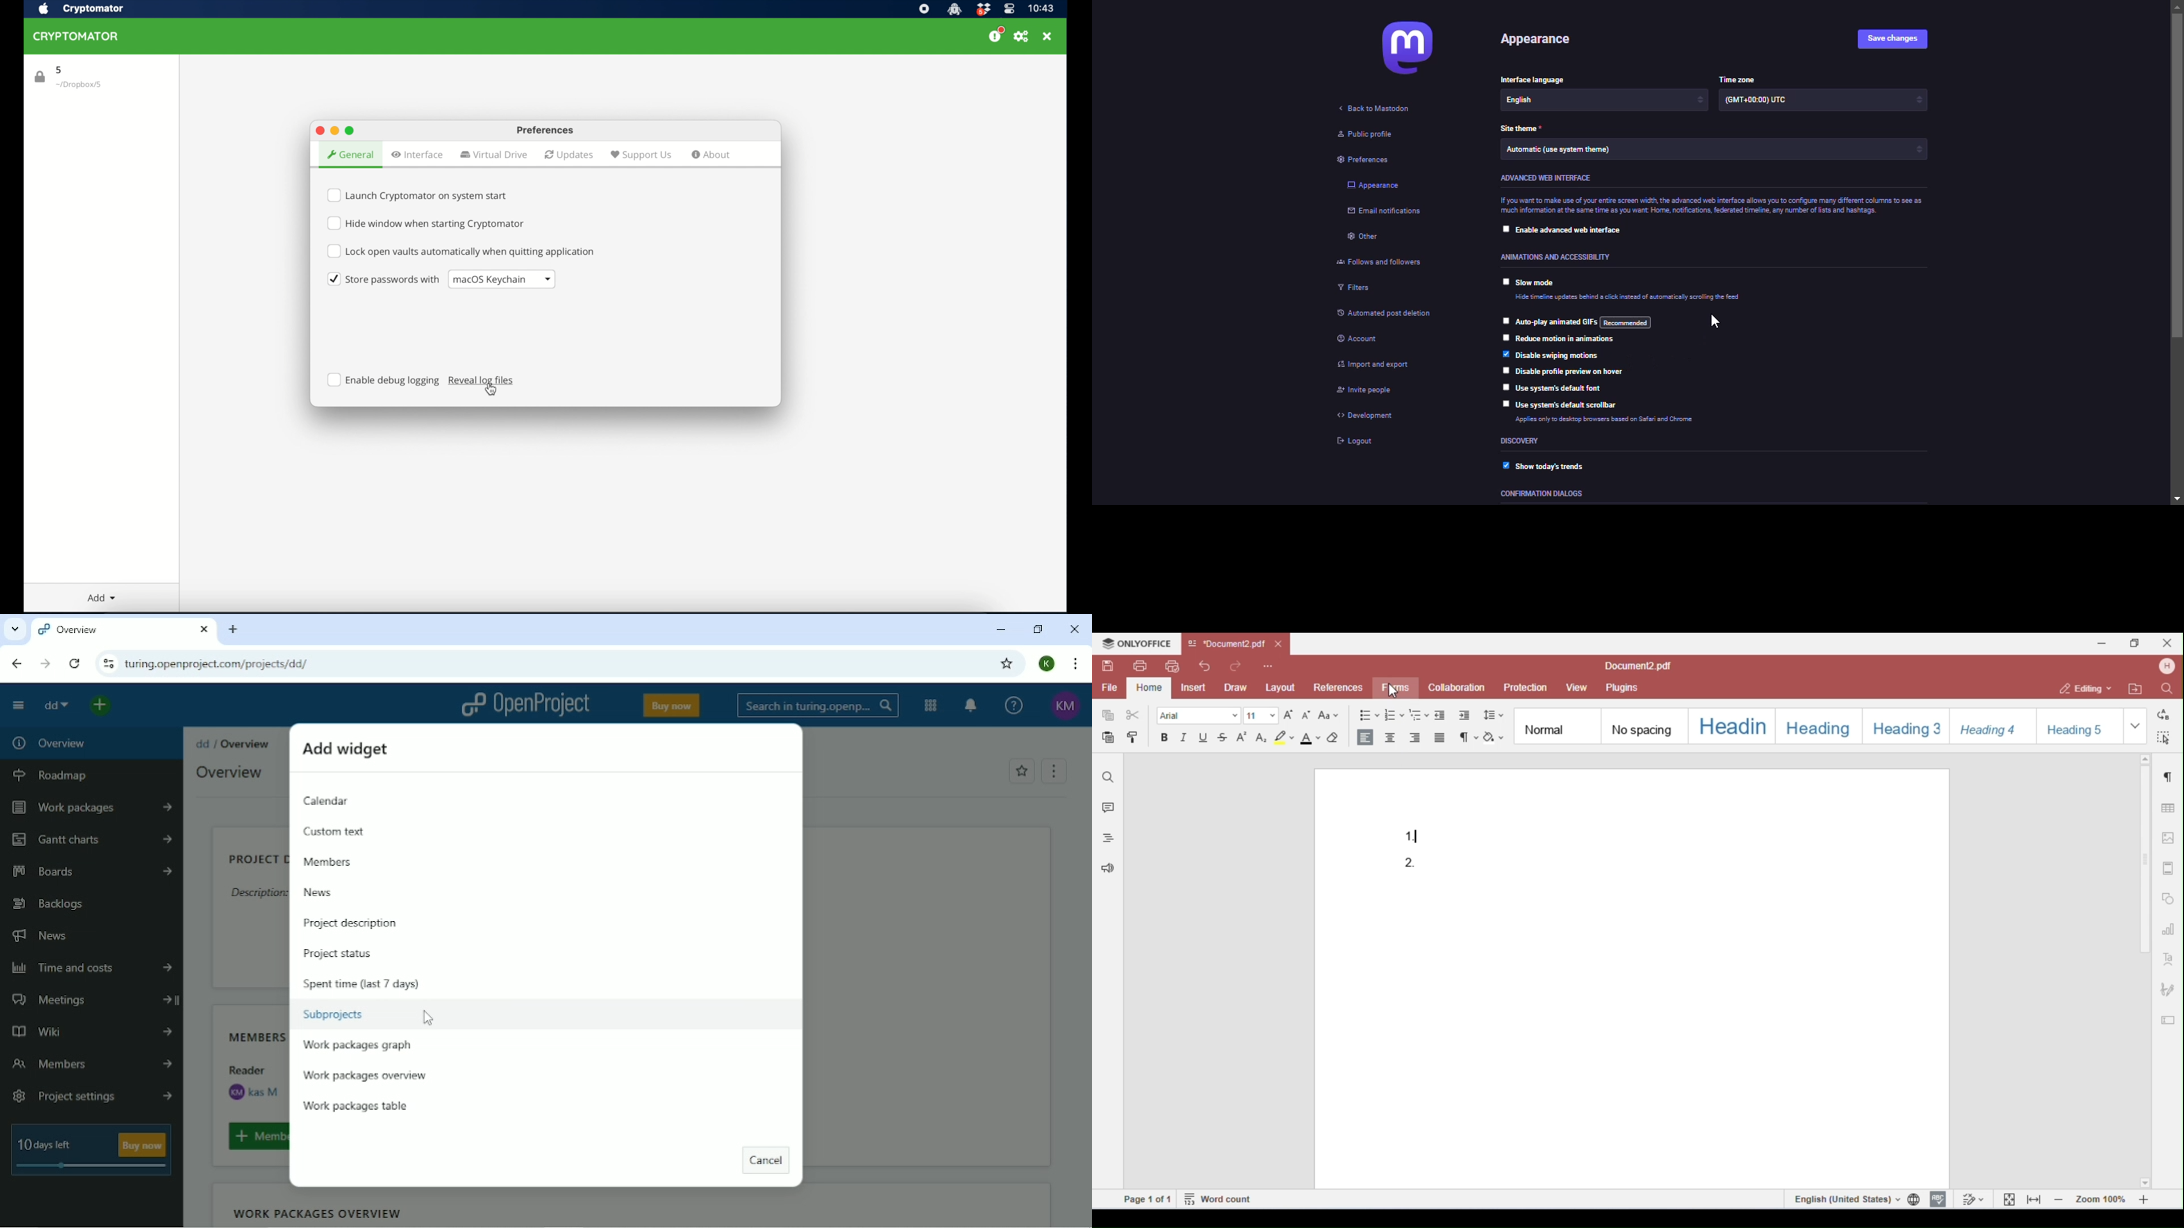 The width and height of the screenshot is (2184, 1232). What do you see at coordinates (246, 744) in the screenshot?
I see `Overview` at bounding box center [246, 744].